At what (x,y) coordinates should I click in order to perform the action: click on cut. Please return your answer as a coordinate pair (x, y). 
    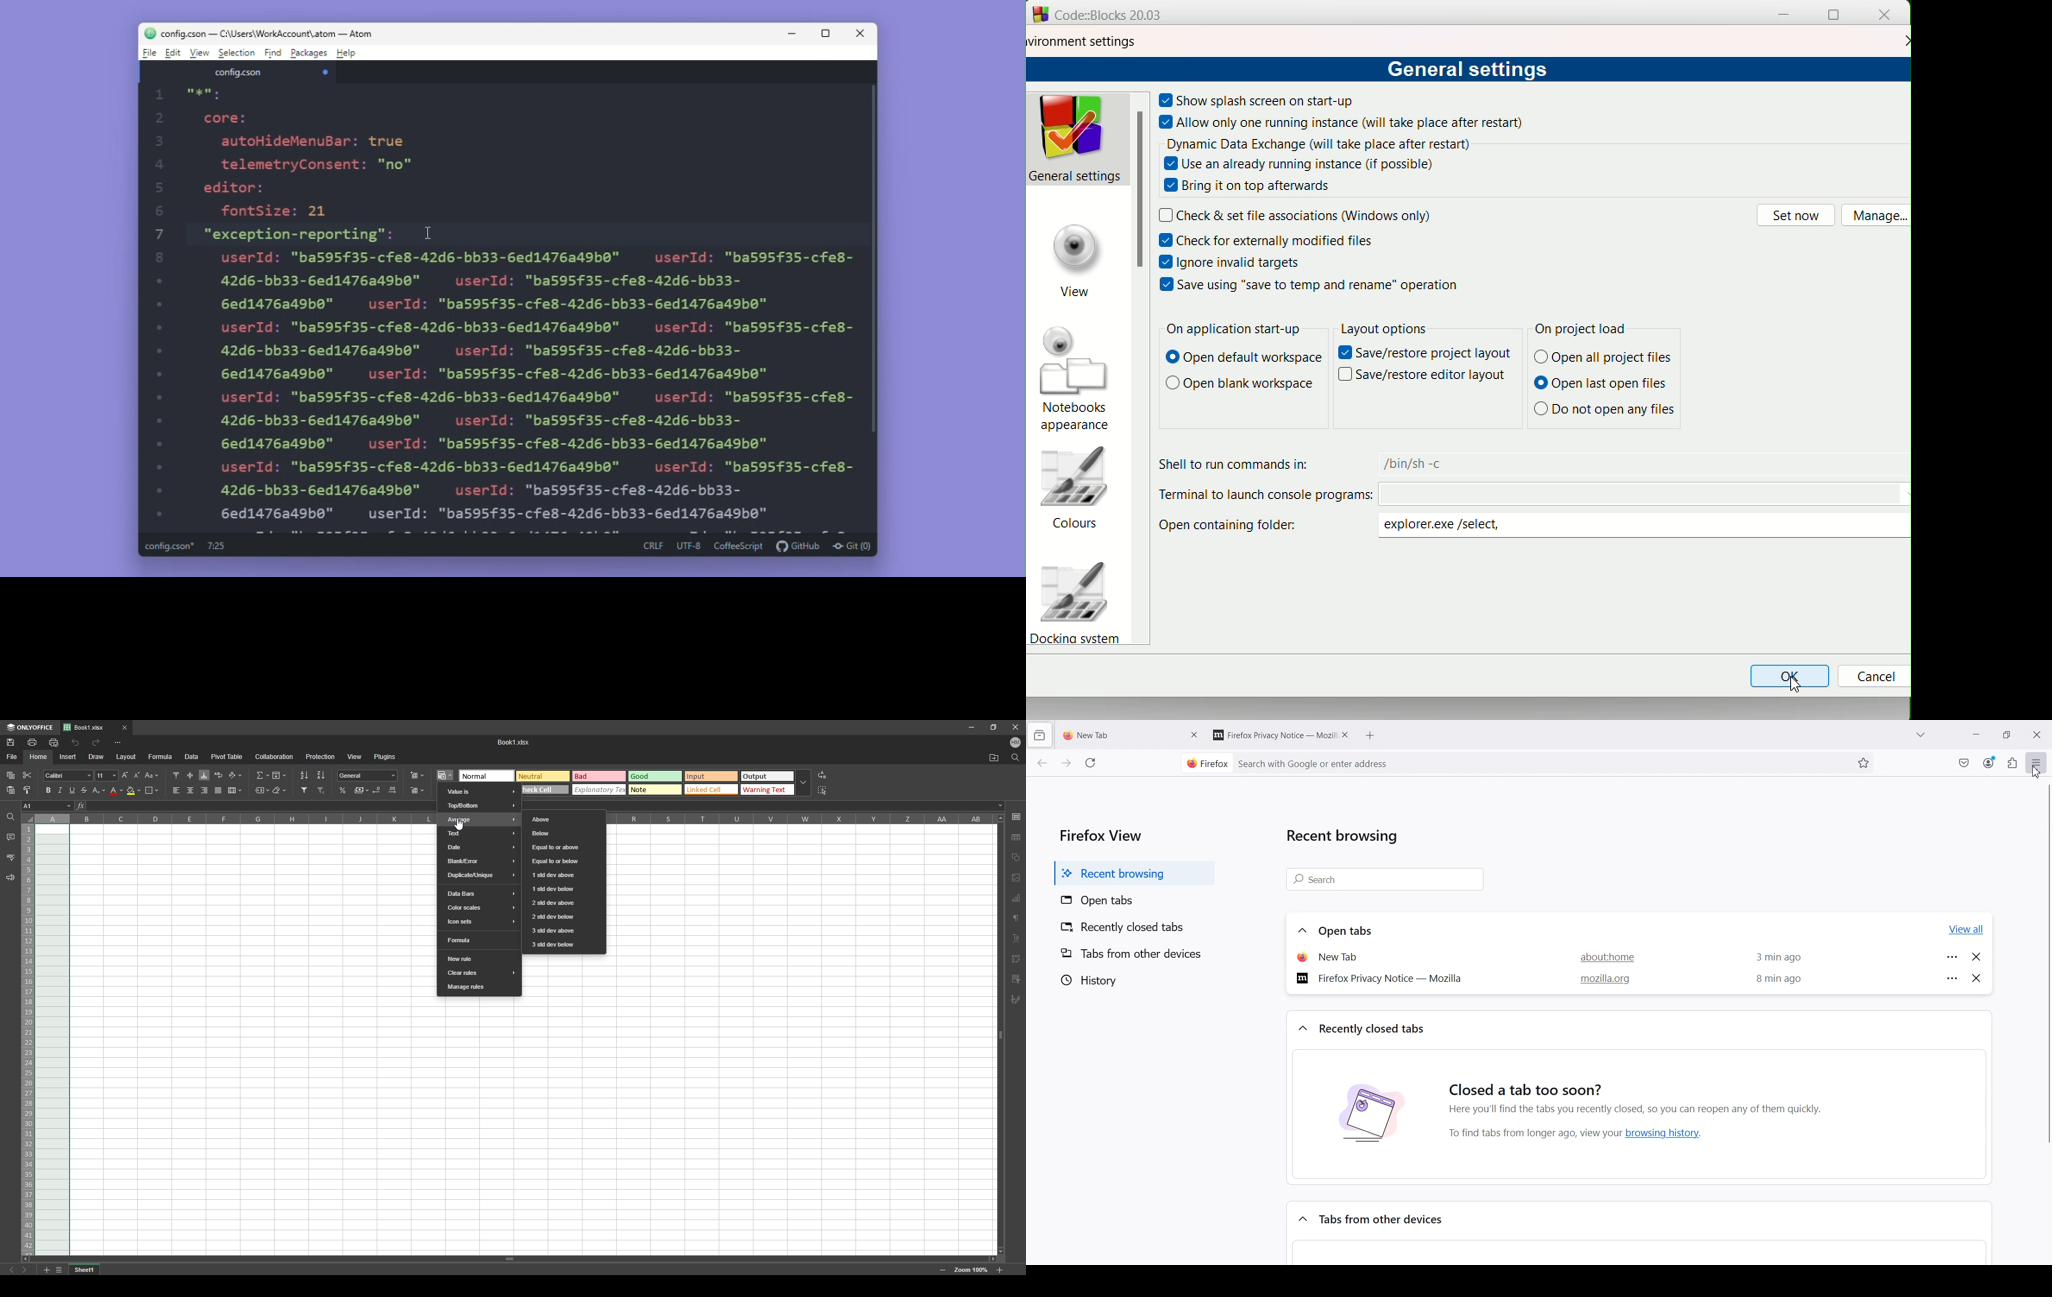
    Looking at the image, I should click on (28, 776).